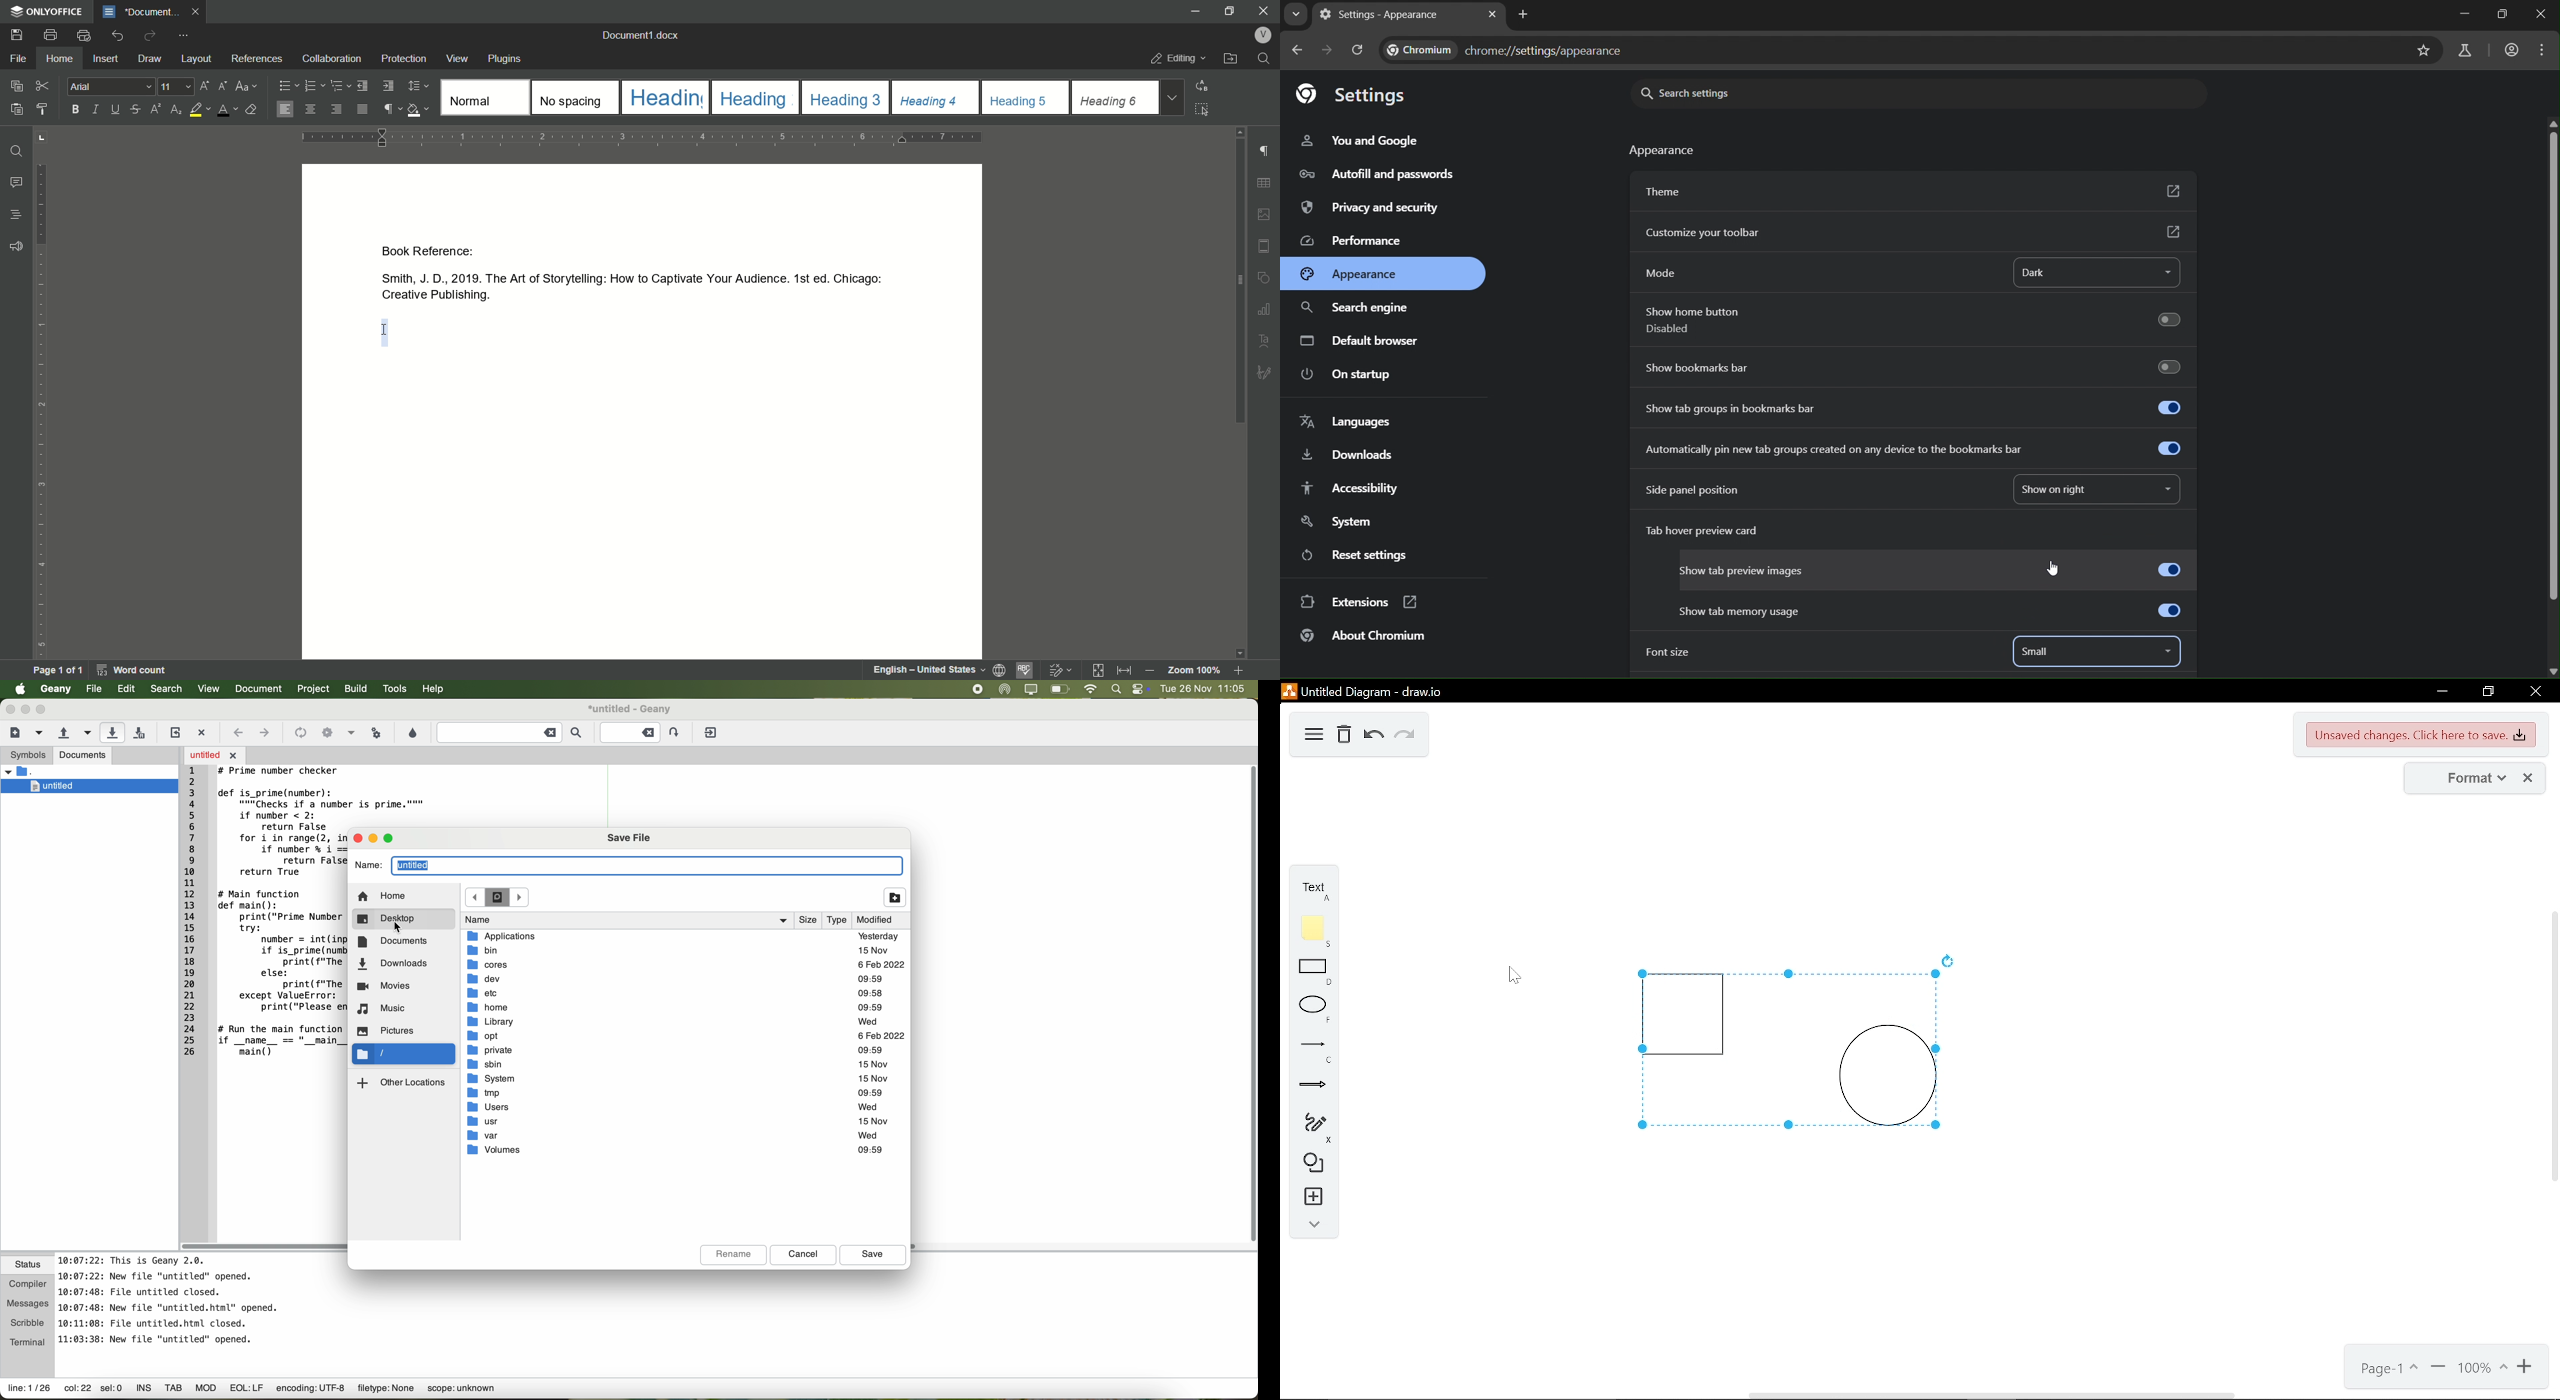 The image size is (2576, 1400). I want to click on save, so click(17, 35).